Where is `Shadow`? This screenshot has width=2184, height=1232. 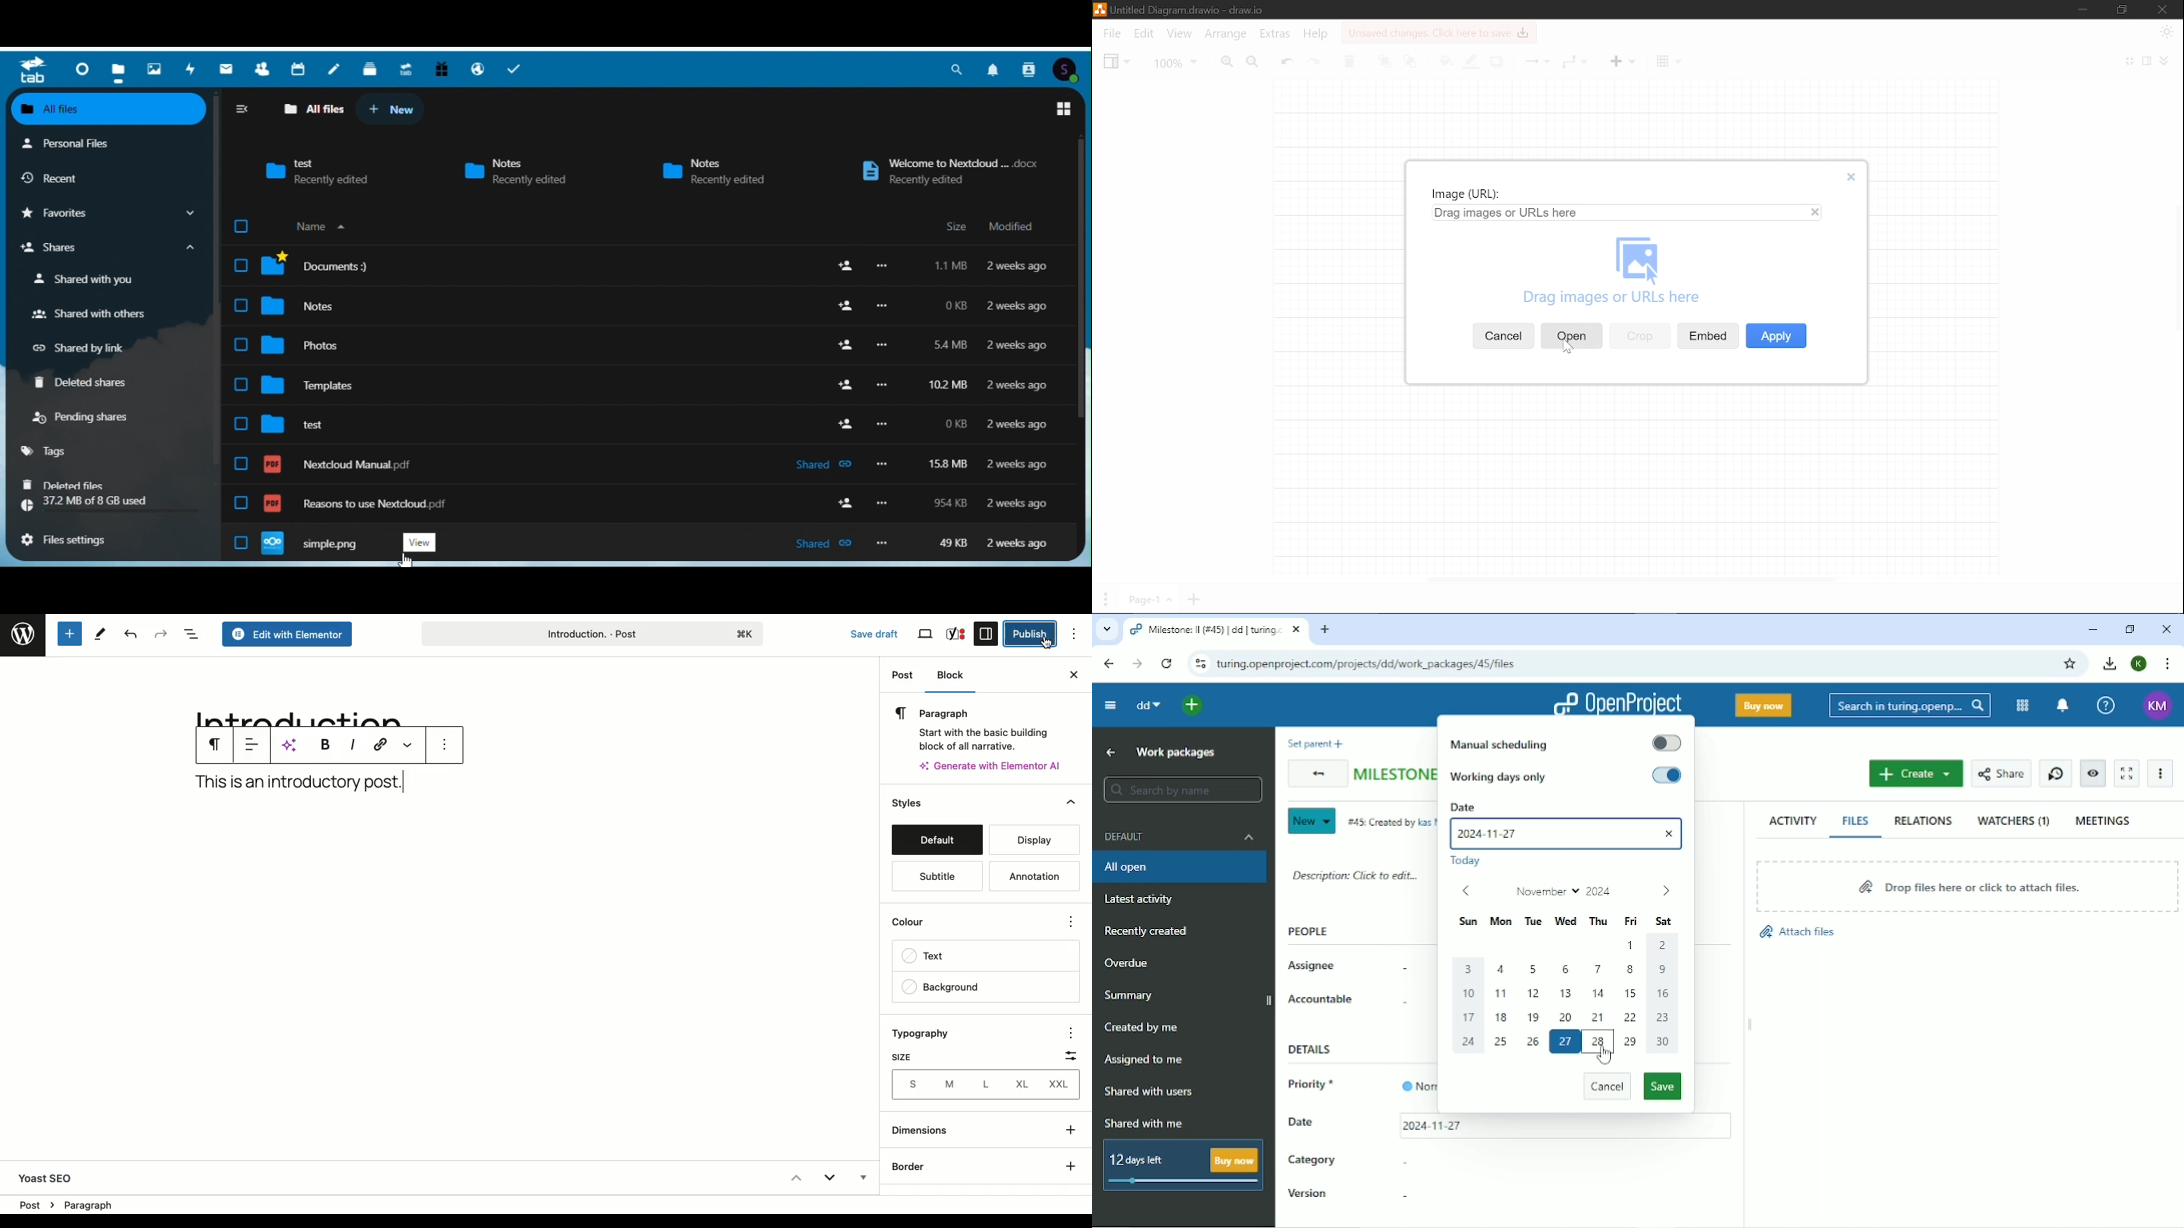 Shadow is located at coordinates (1496, 61).